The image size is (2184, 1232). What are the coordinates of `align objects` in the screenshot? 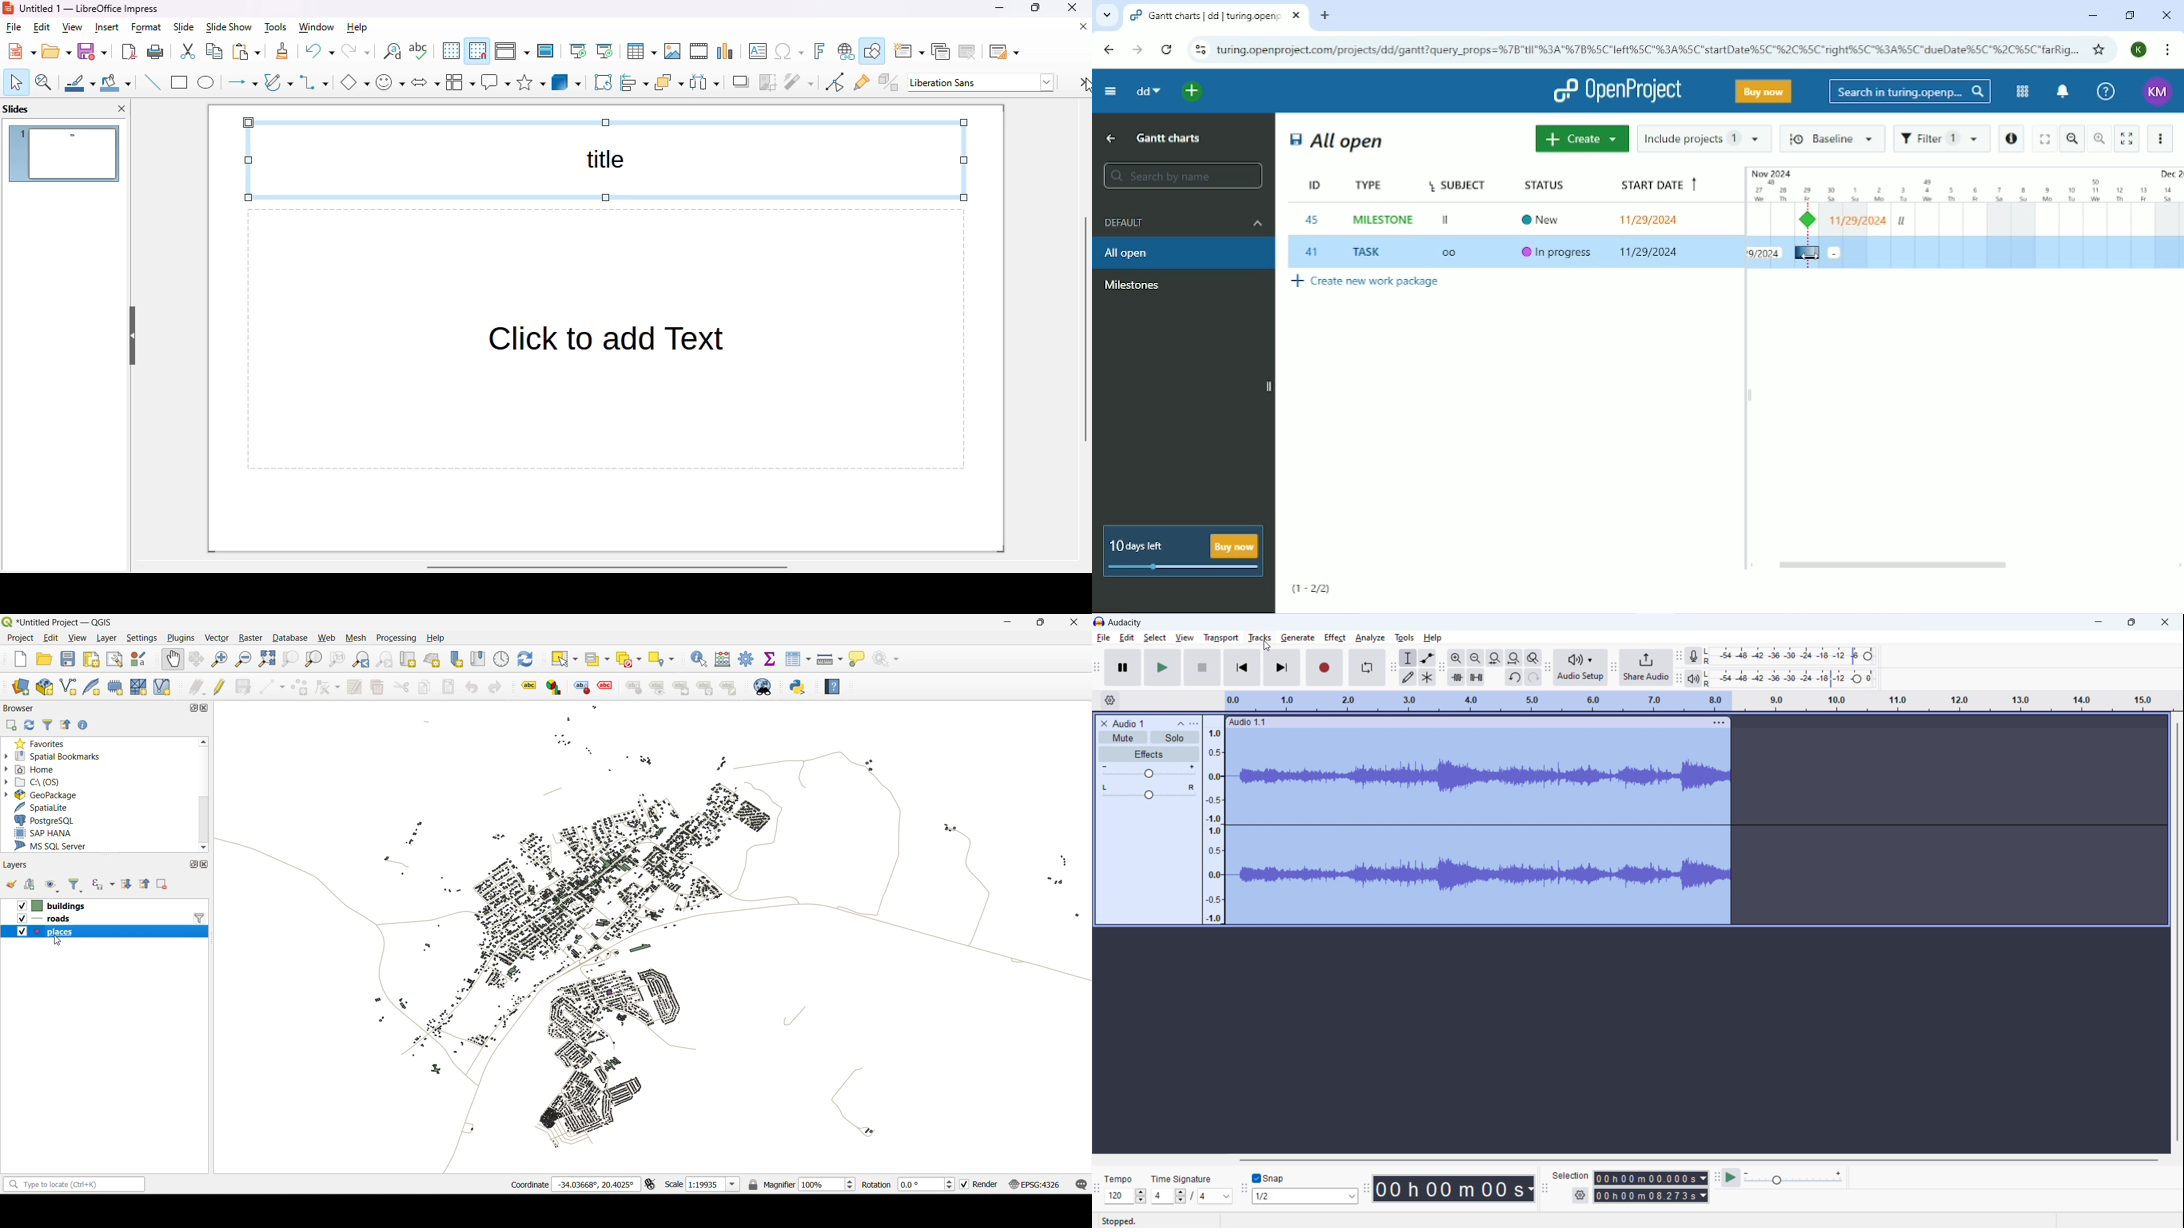 It's located at (635, 82).